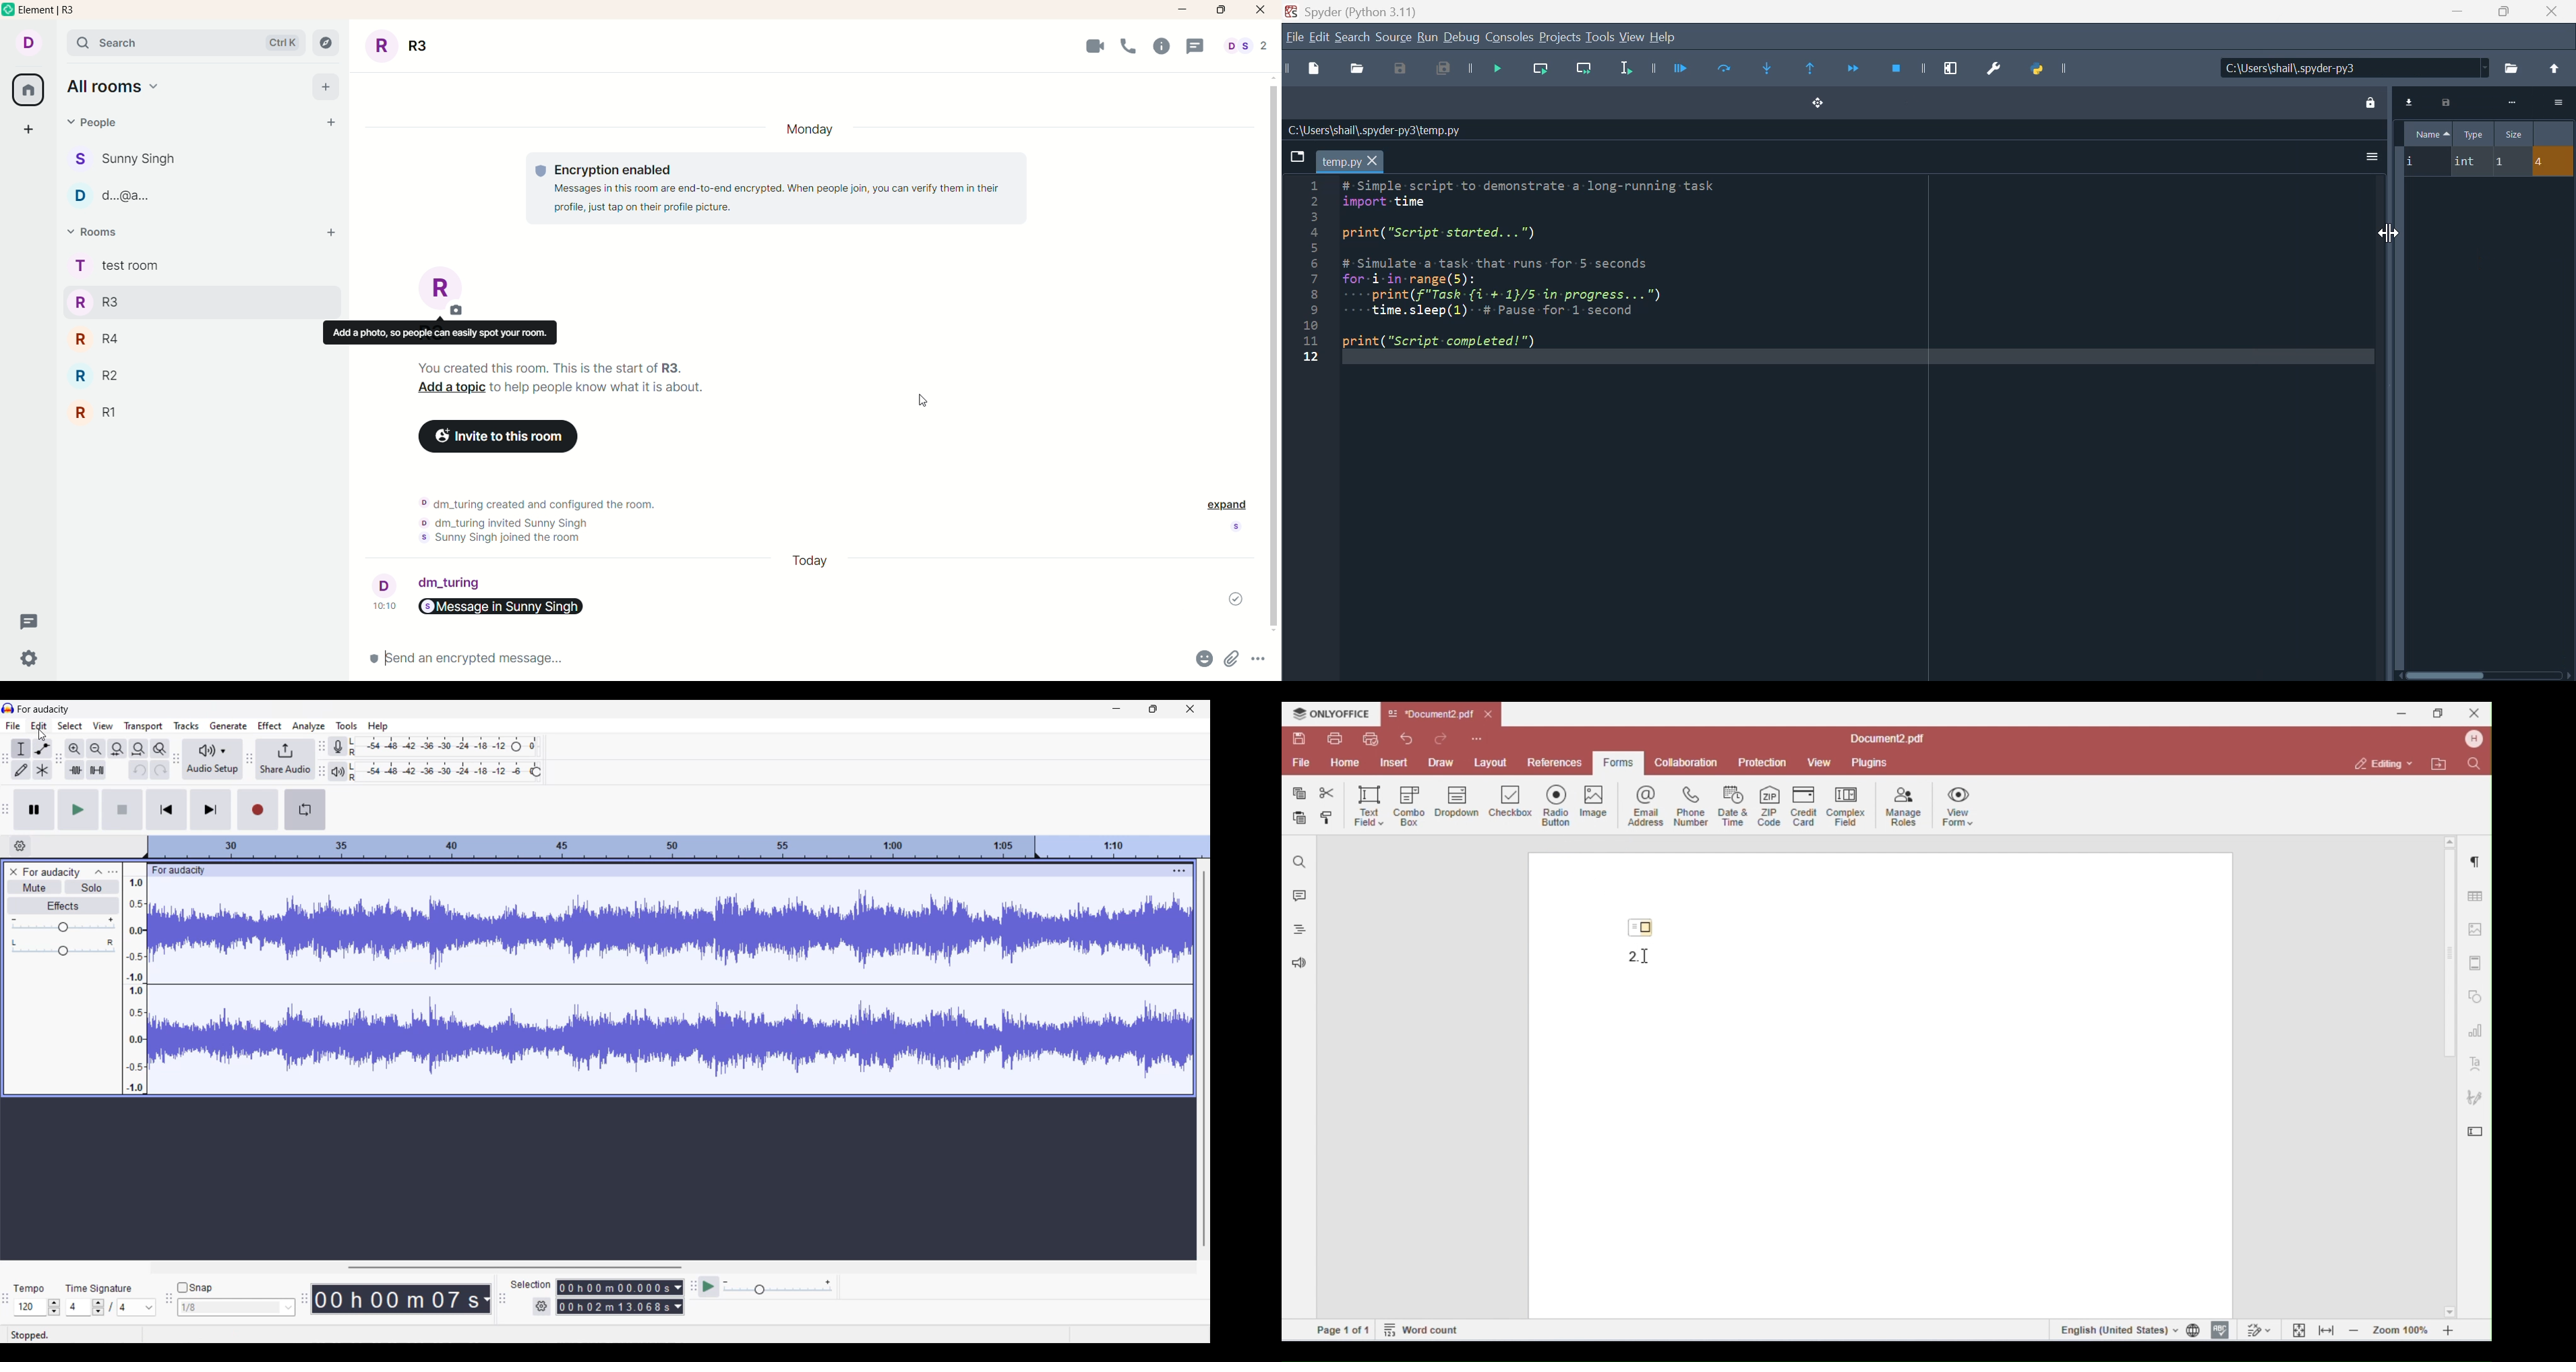  I want to click on Software logo, so click(8, 708).